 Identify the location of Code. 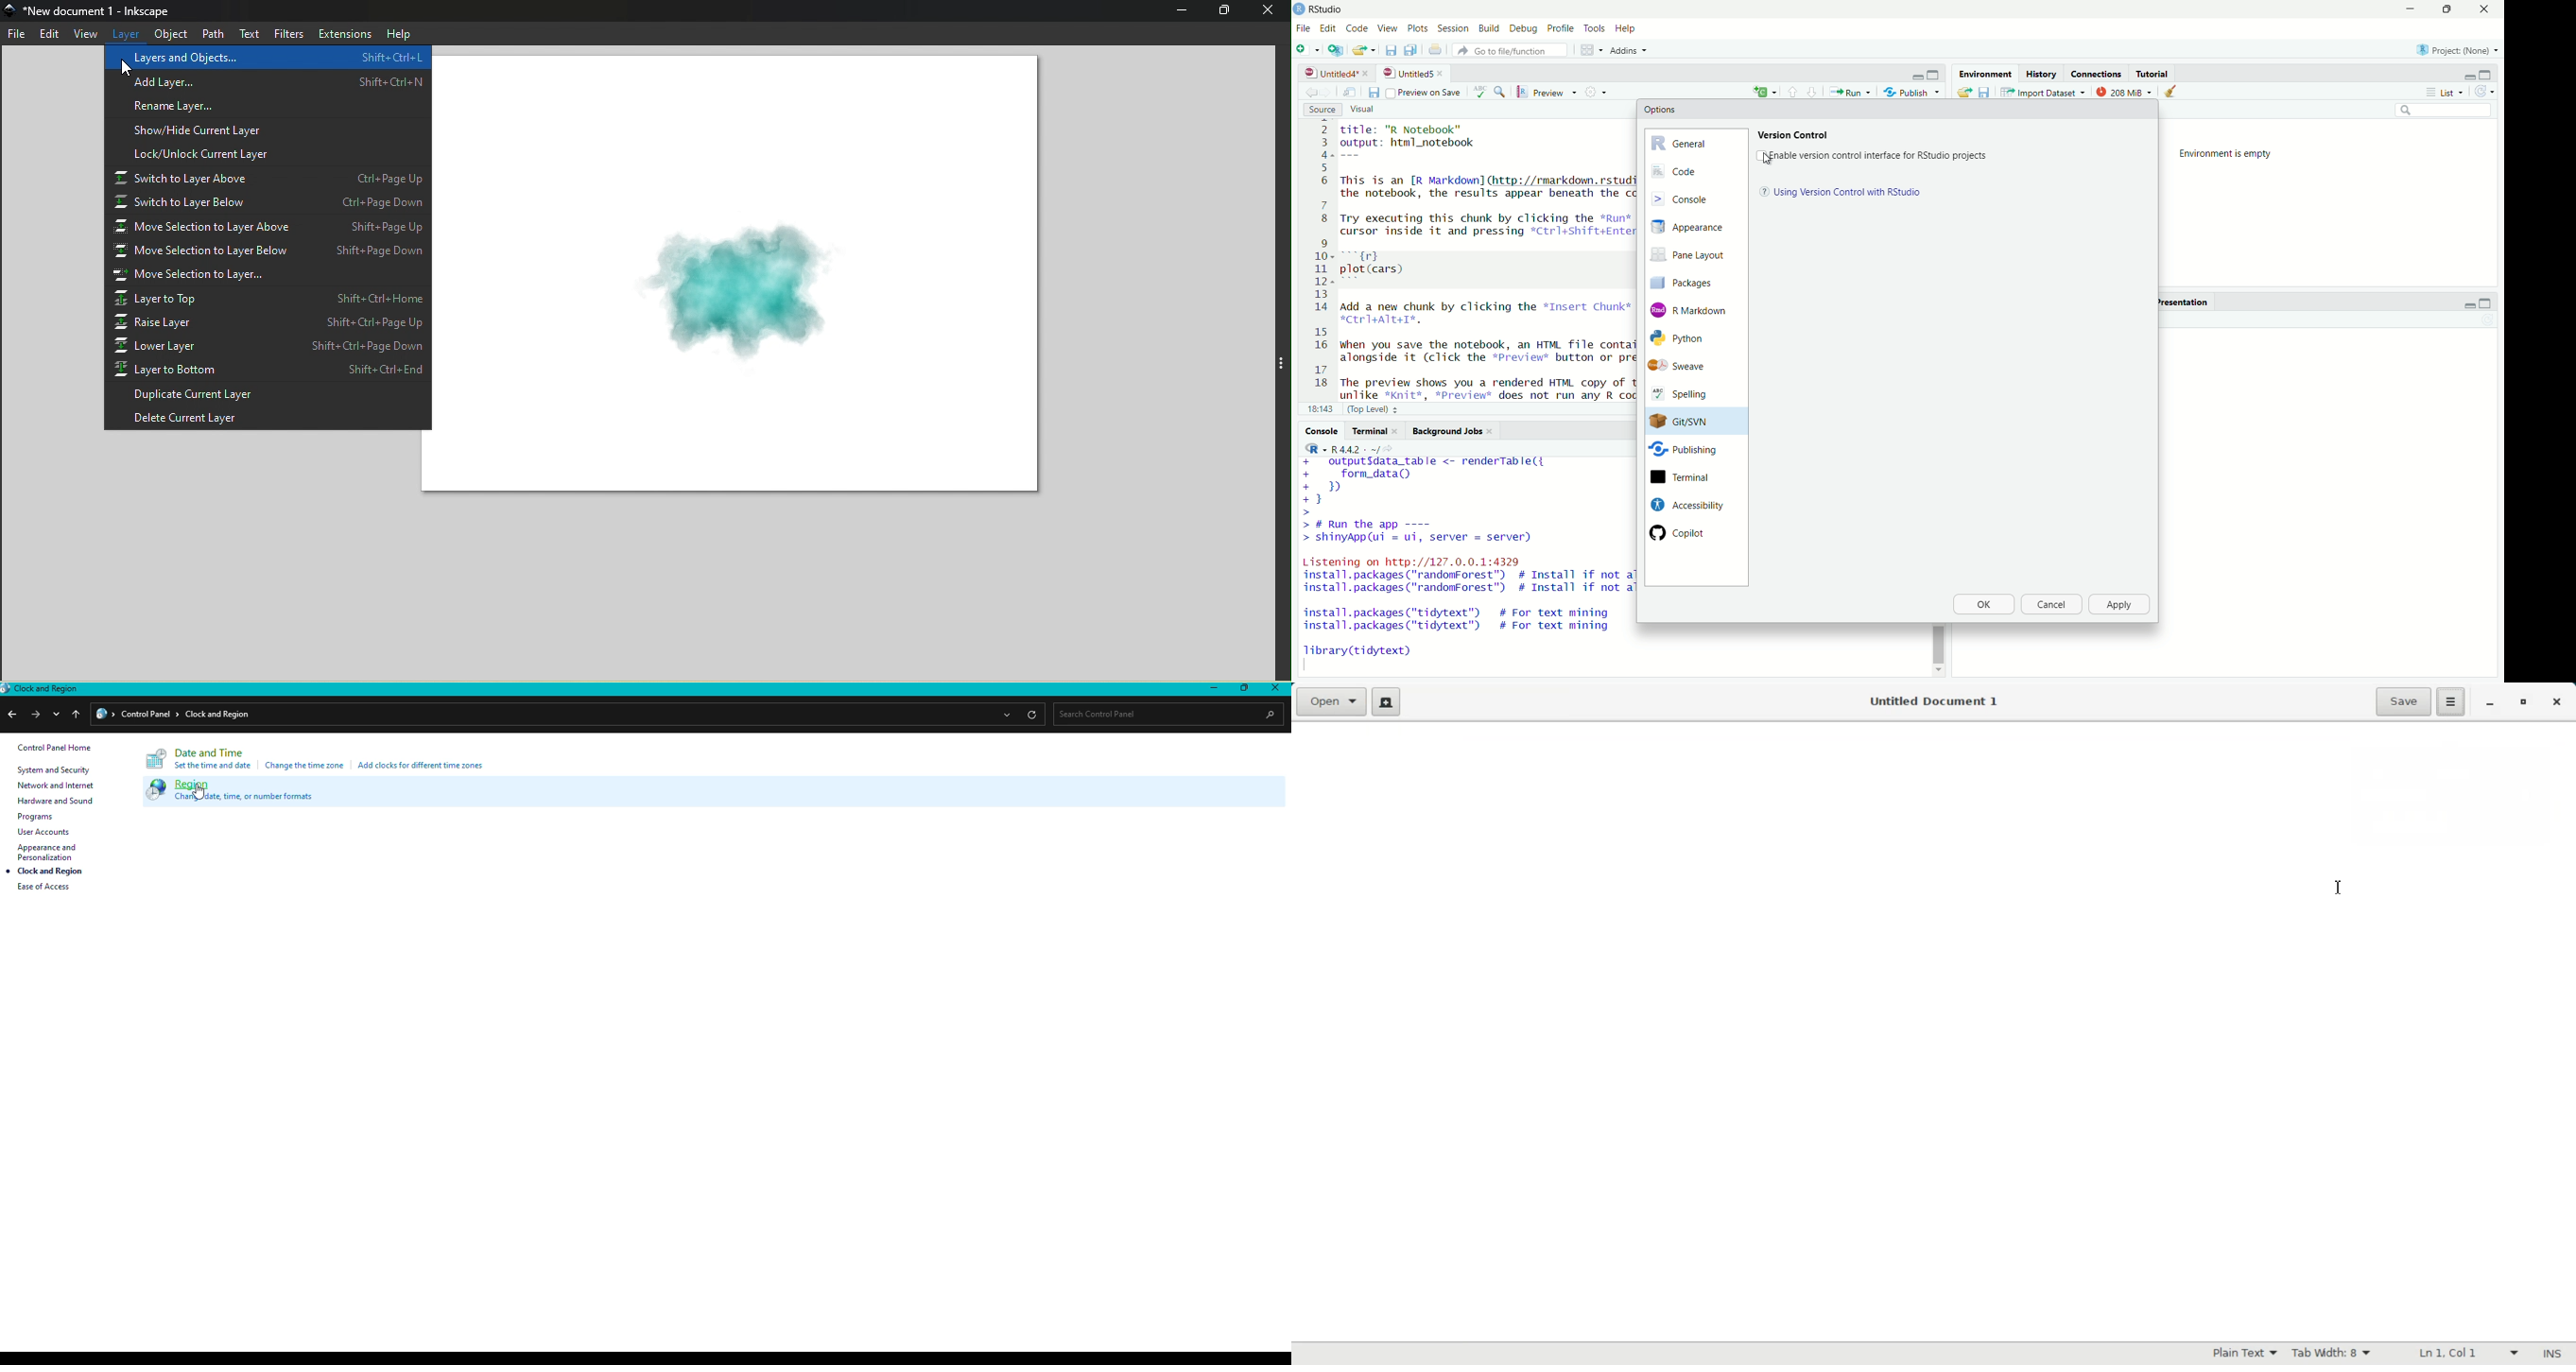
(1695, 171).